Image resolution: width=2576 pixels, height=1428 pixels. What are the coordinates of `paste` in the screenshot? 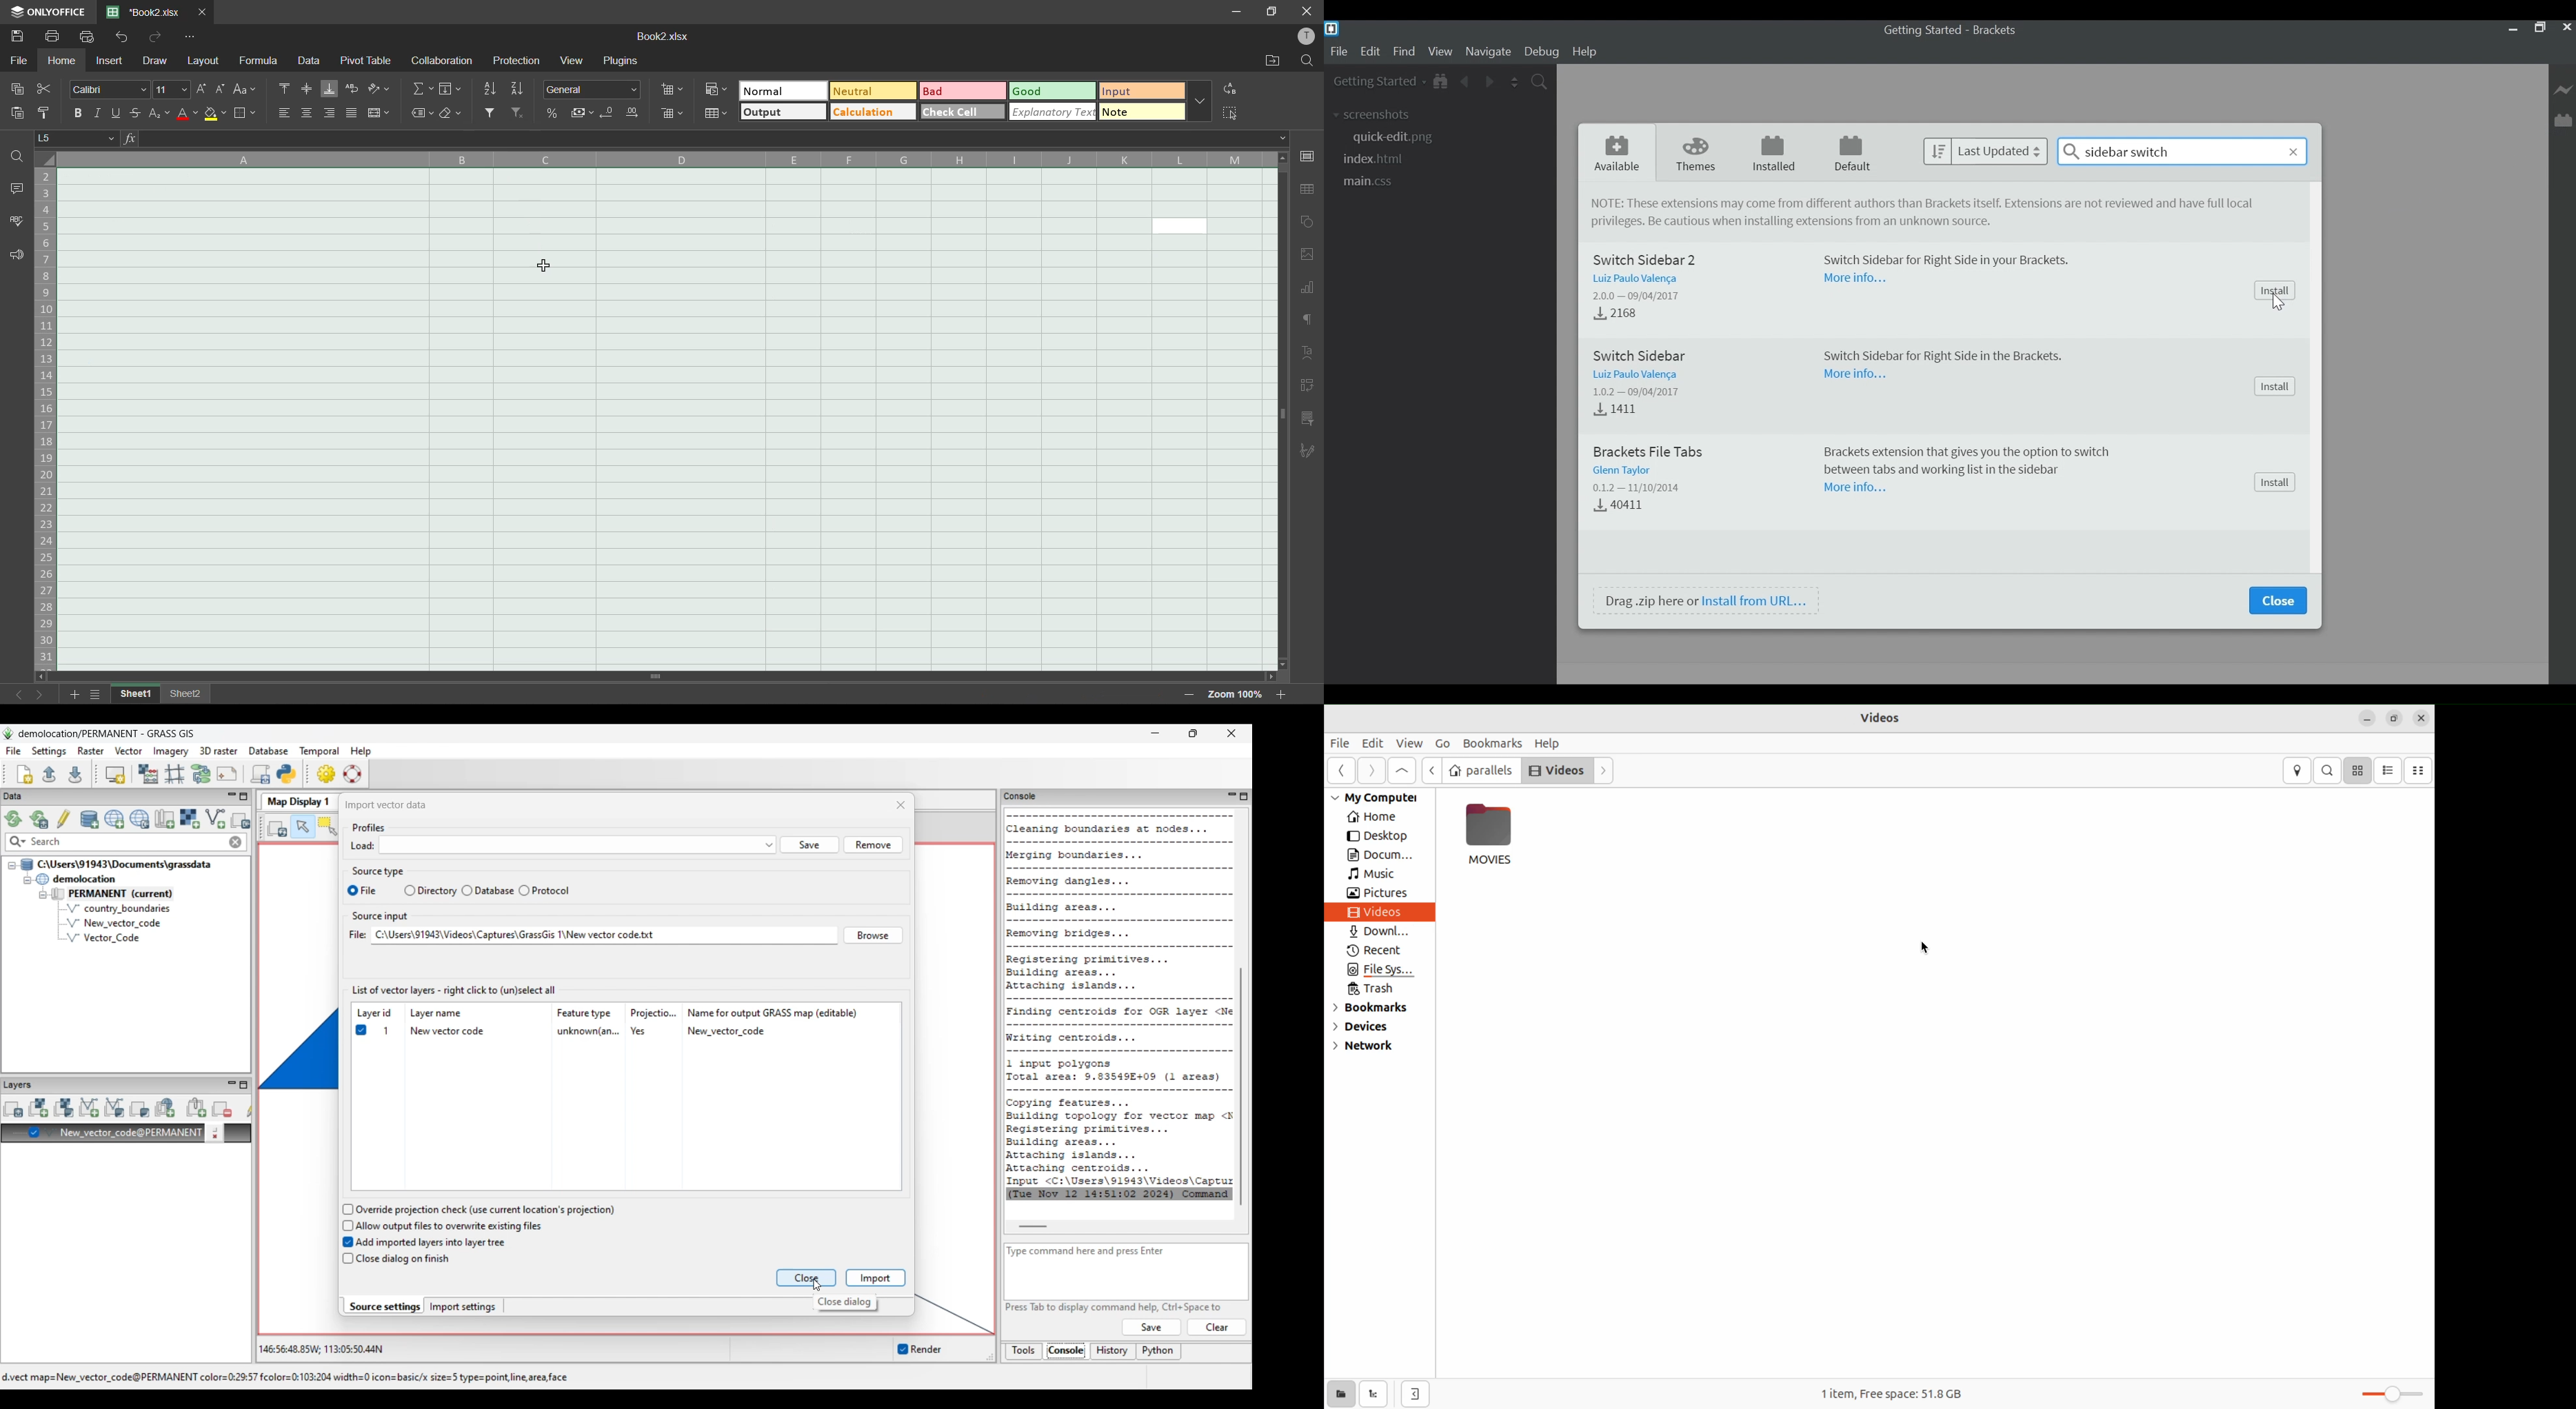 It's located at (14, 113).